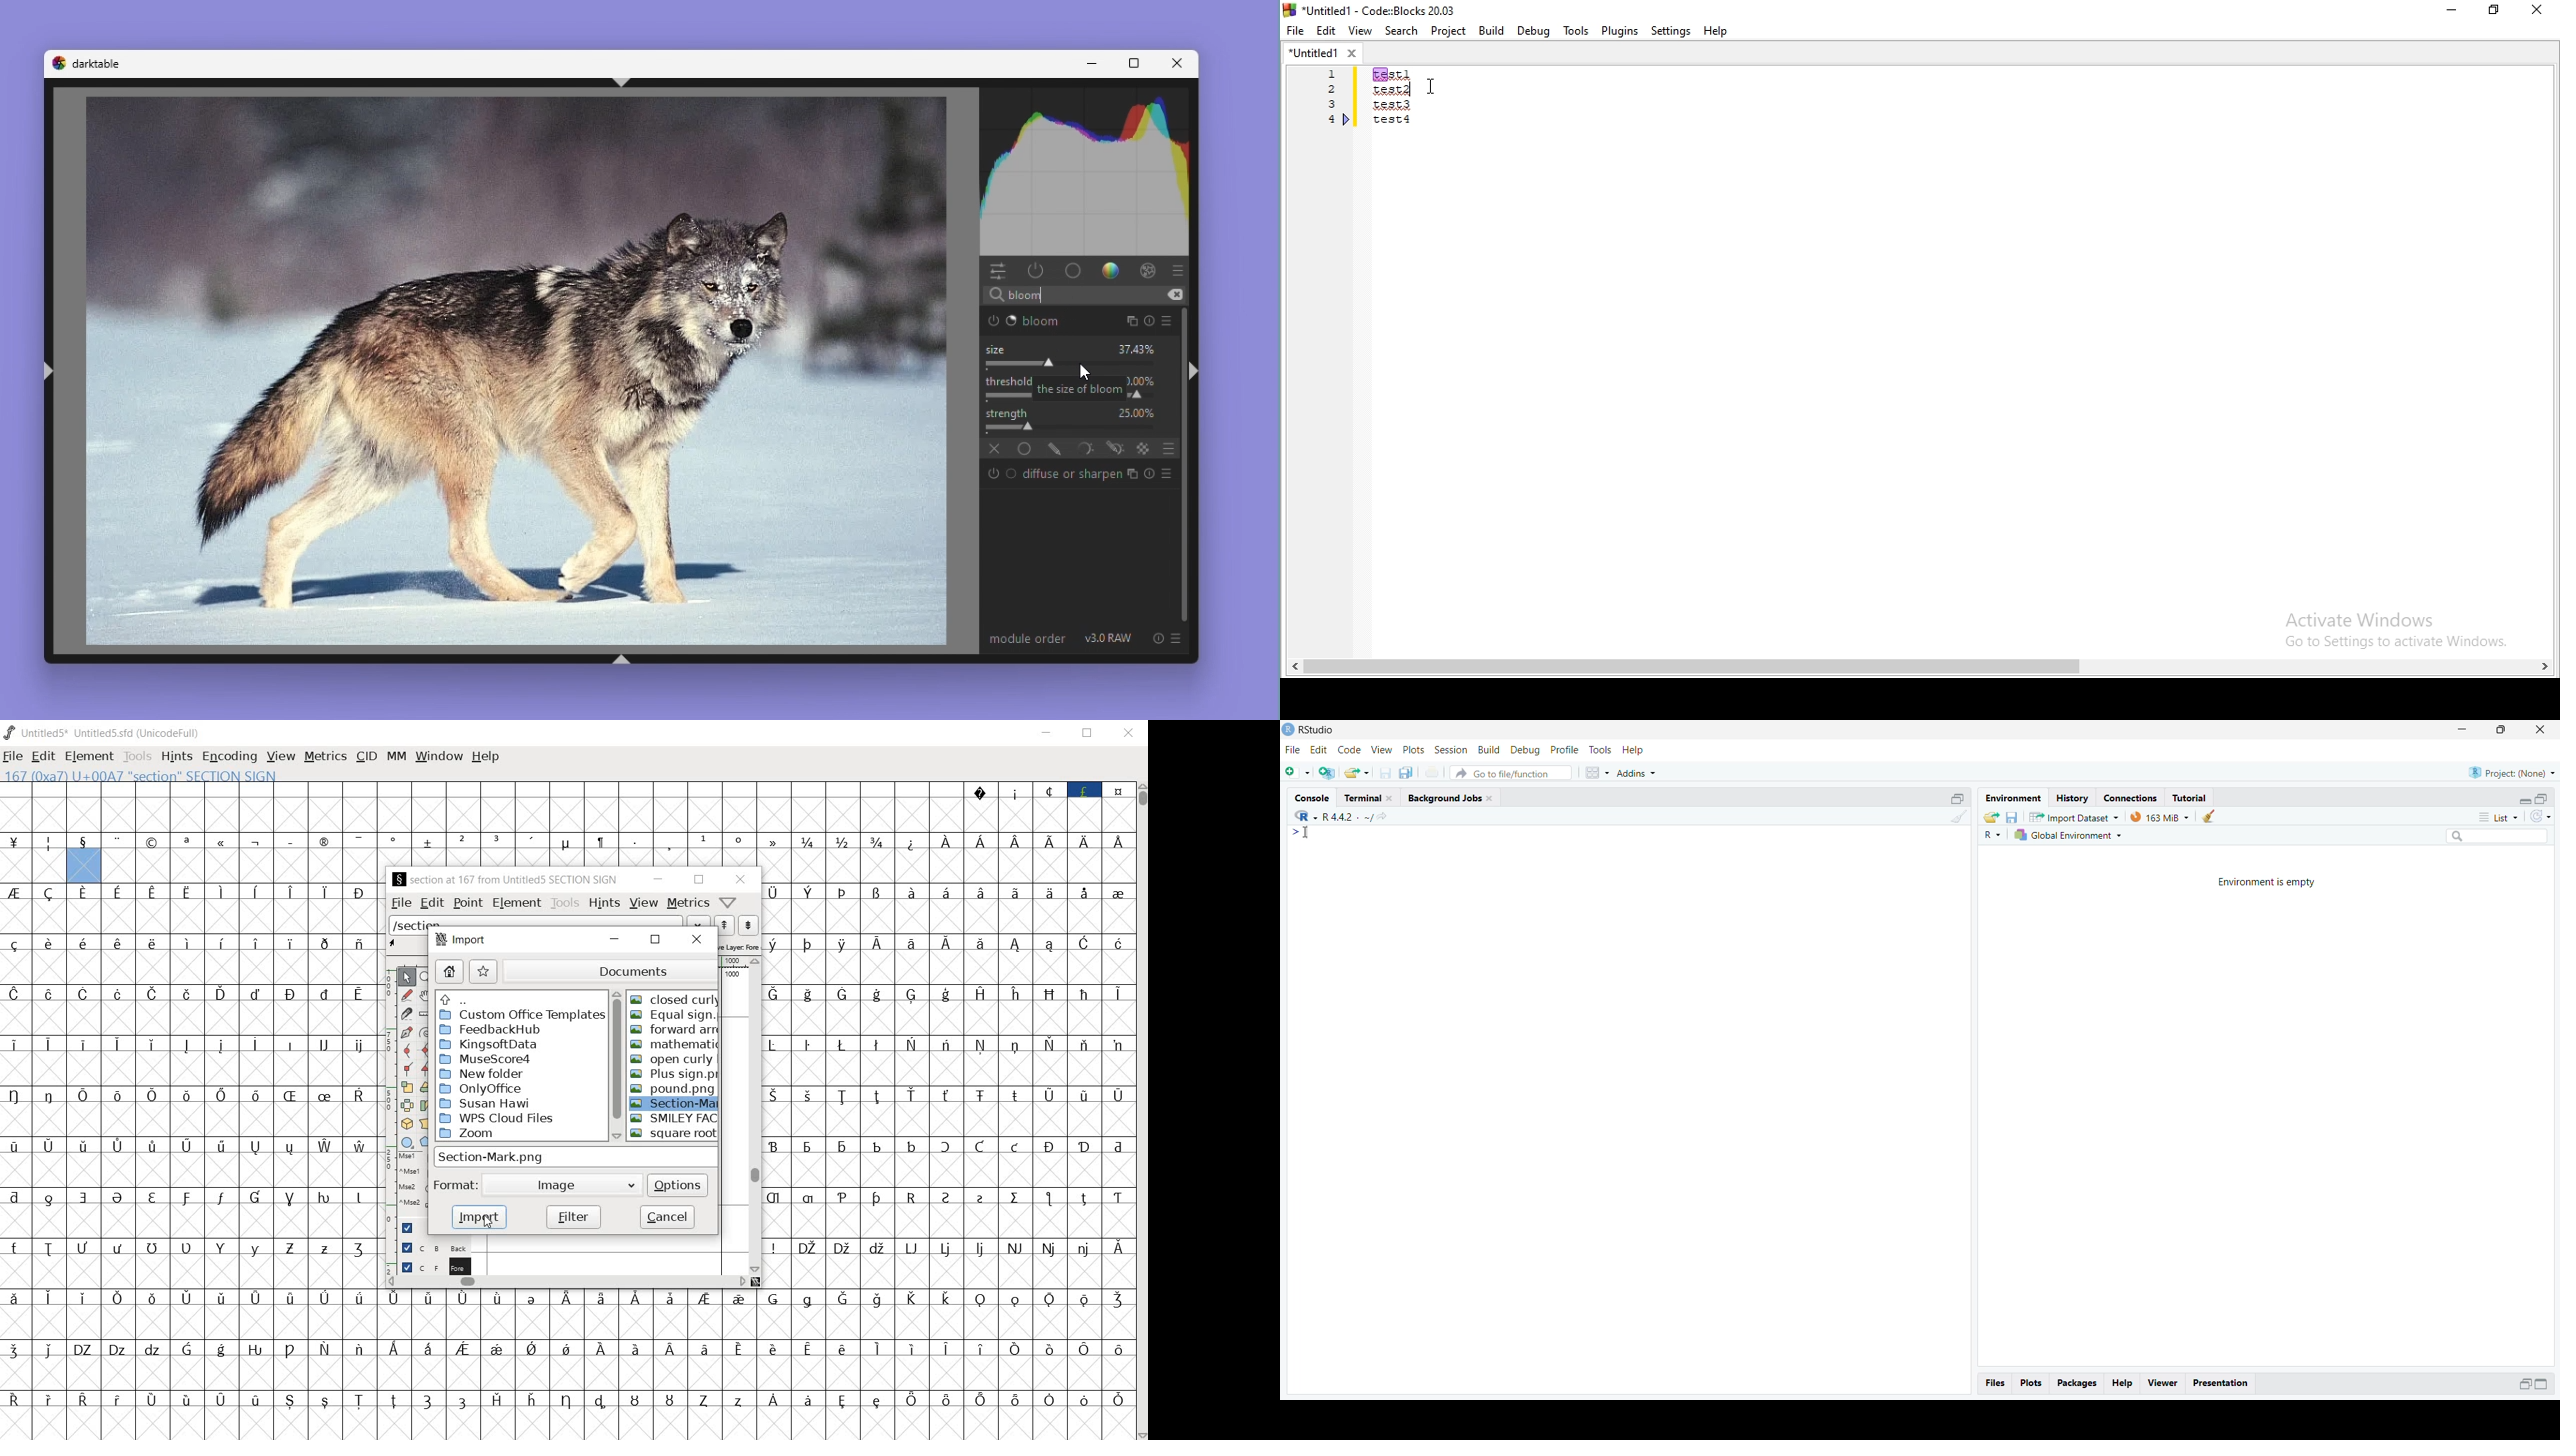 This screenshot has height=1456, width=2576. I want to click on plots, so click(1415, 750).